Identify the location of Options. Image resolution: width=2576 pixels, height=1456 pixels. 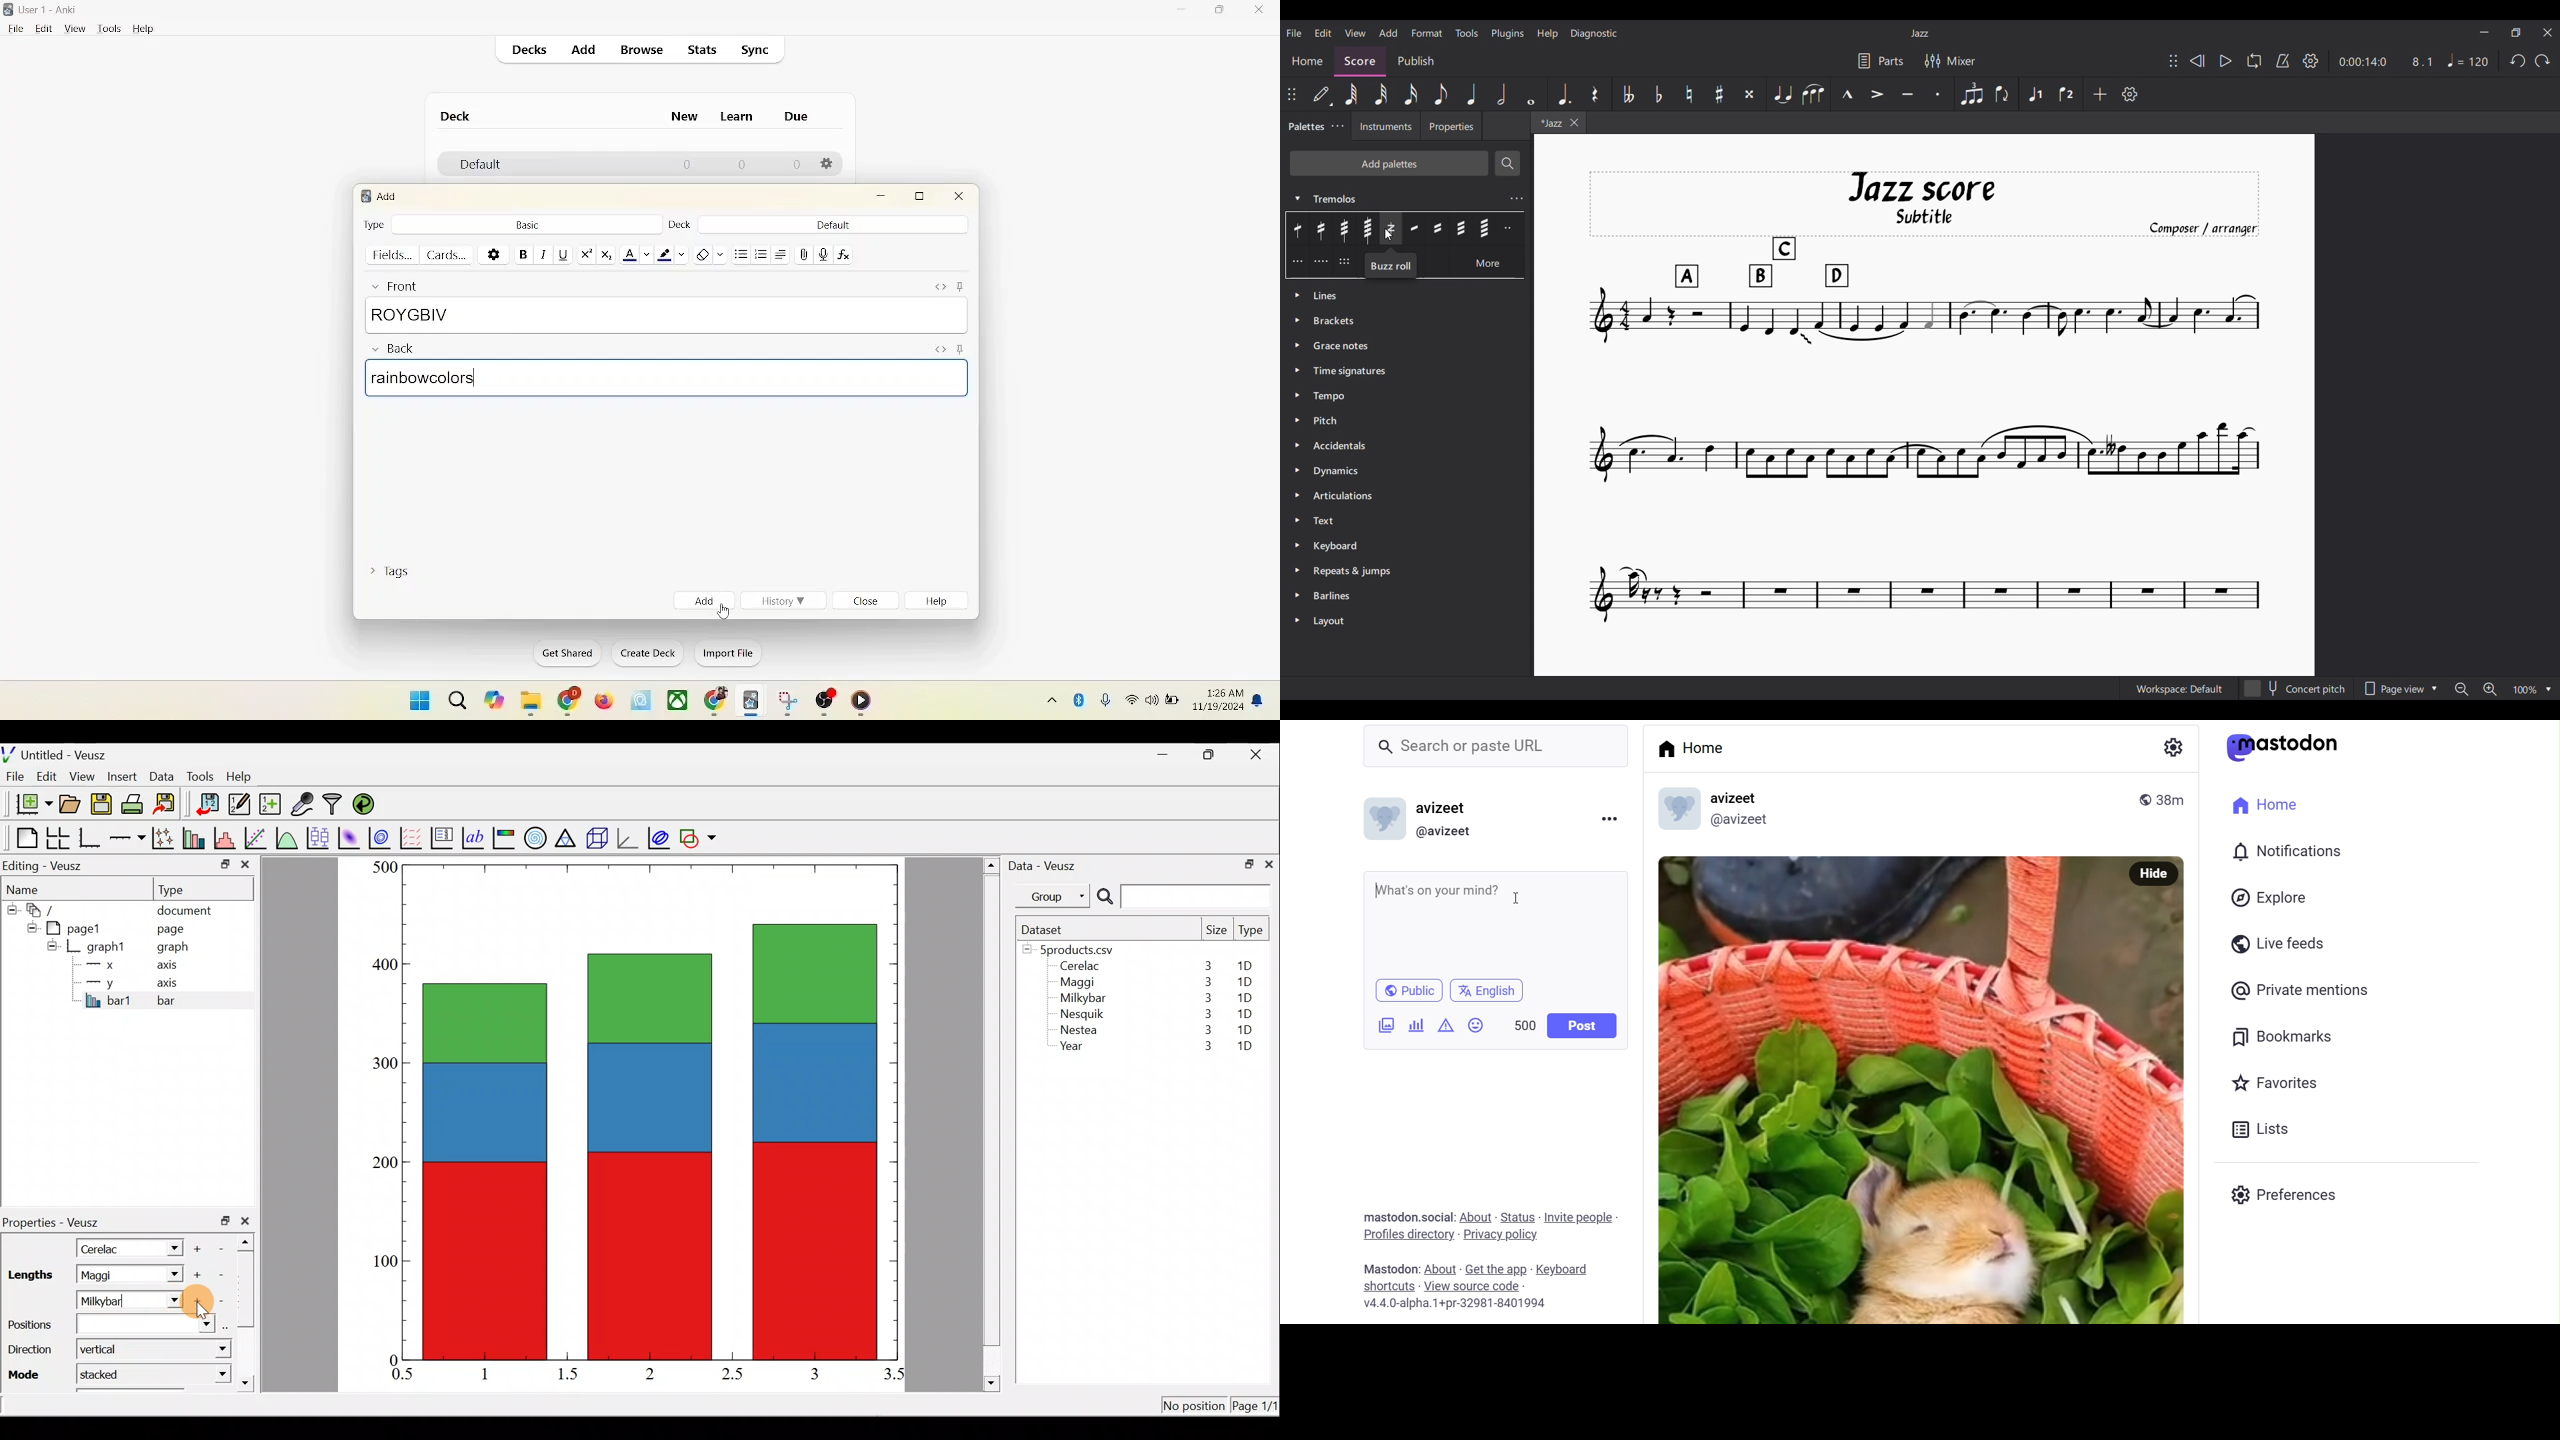
(829, 165).